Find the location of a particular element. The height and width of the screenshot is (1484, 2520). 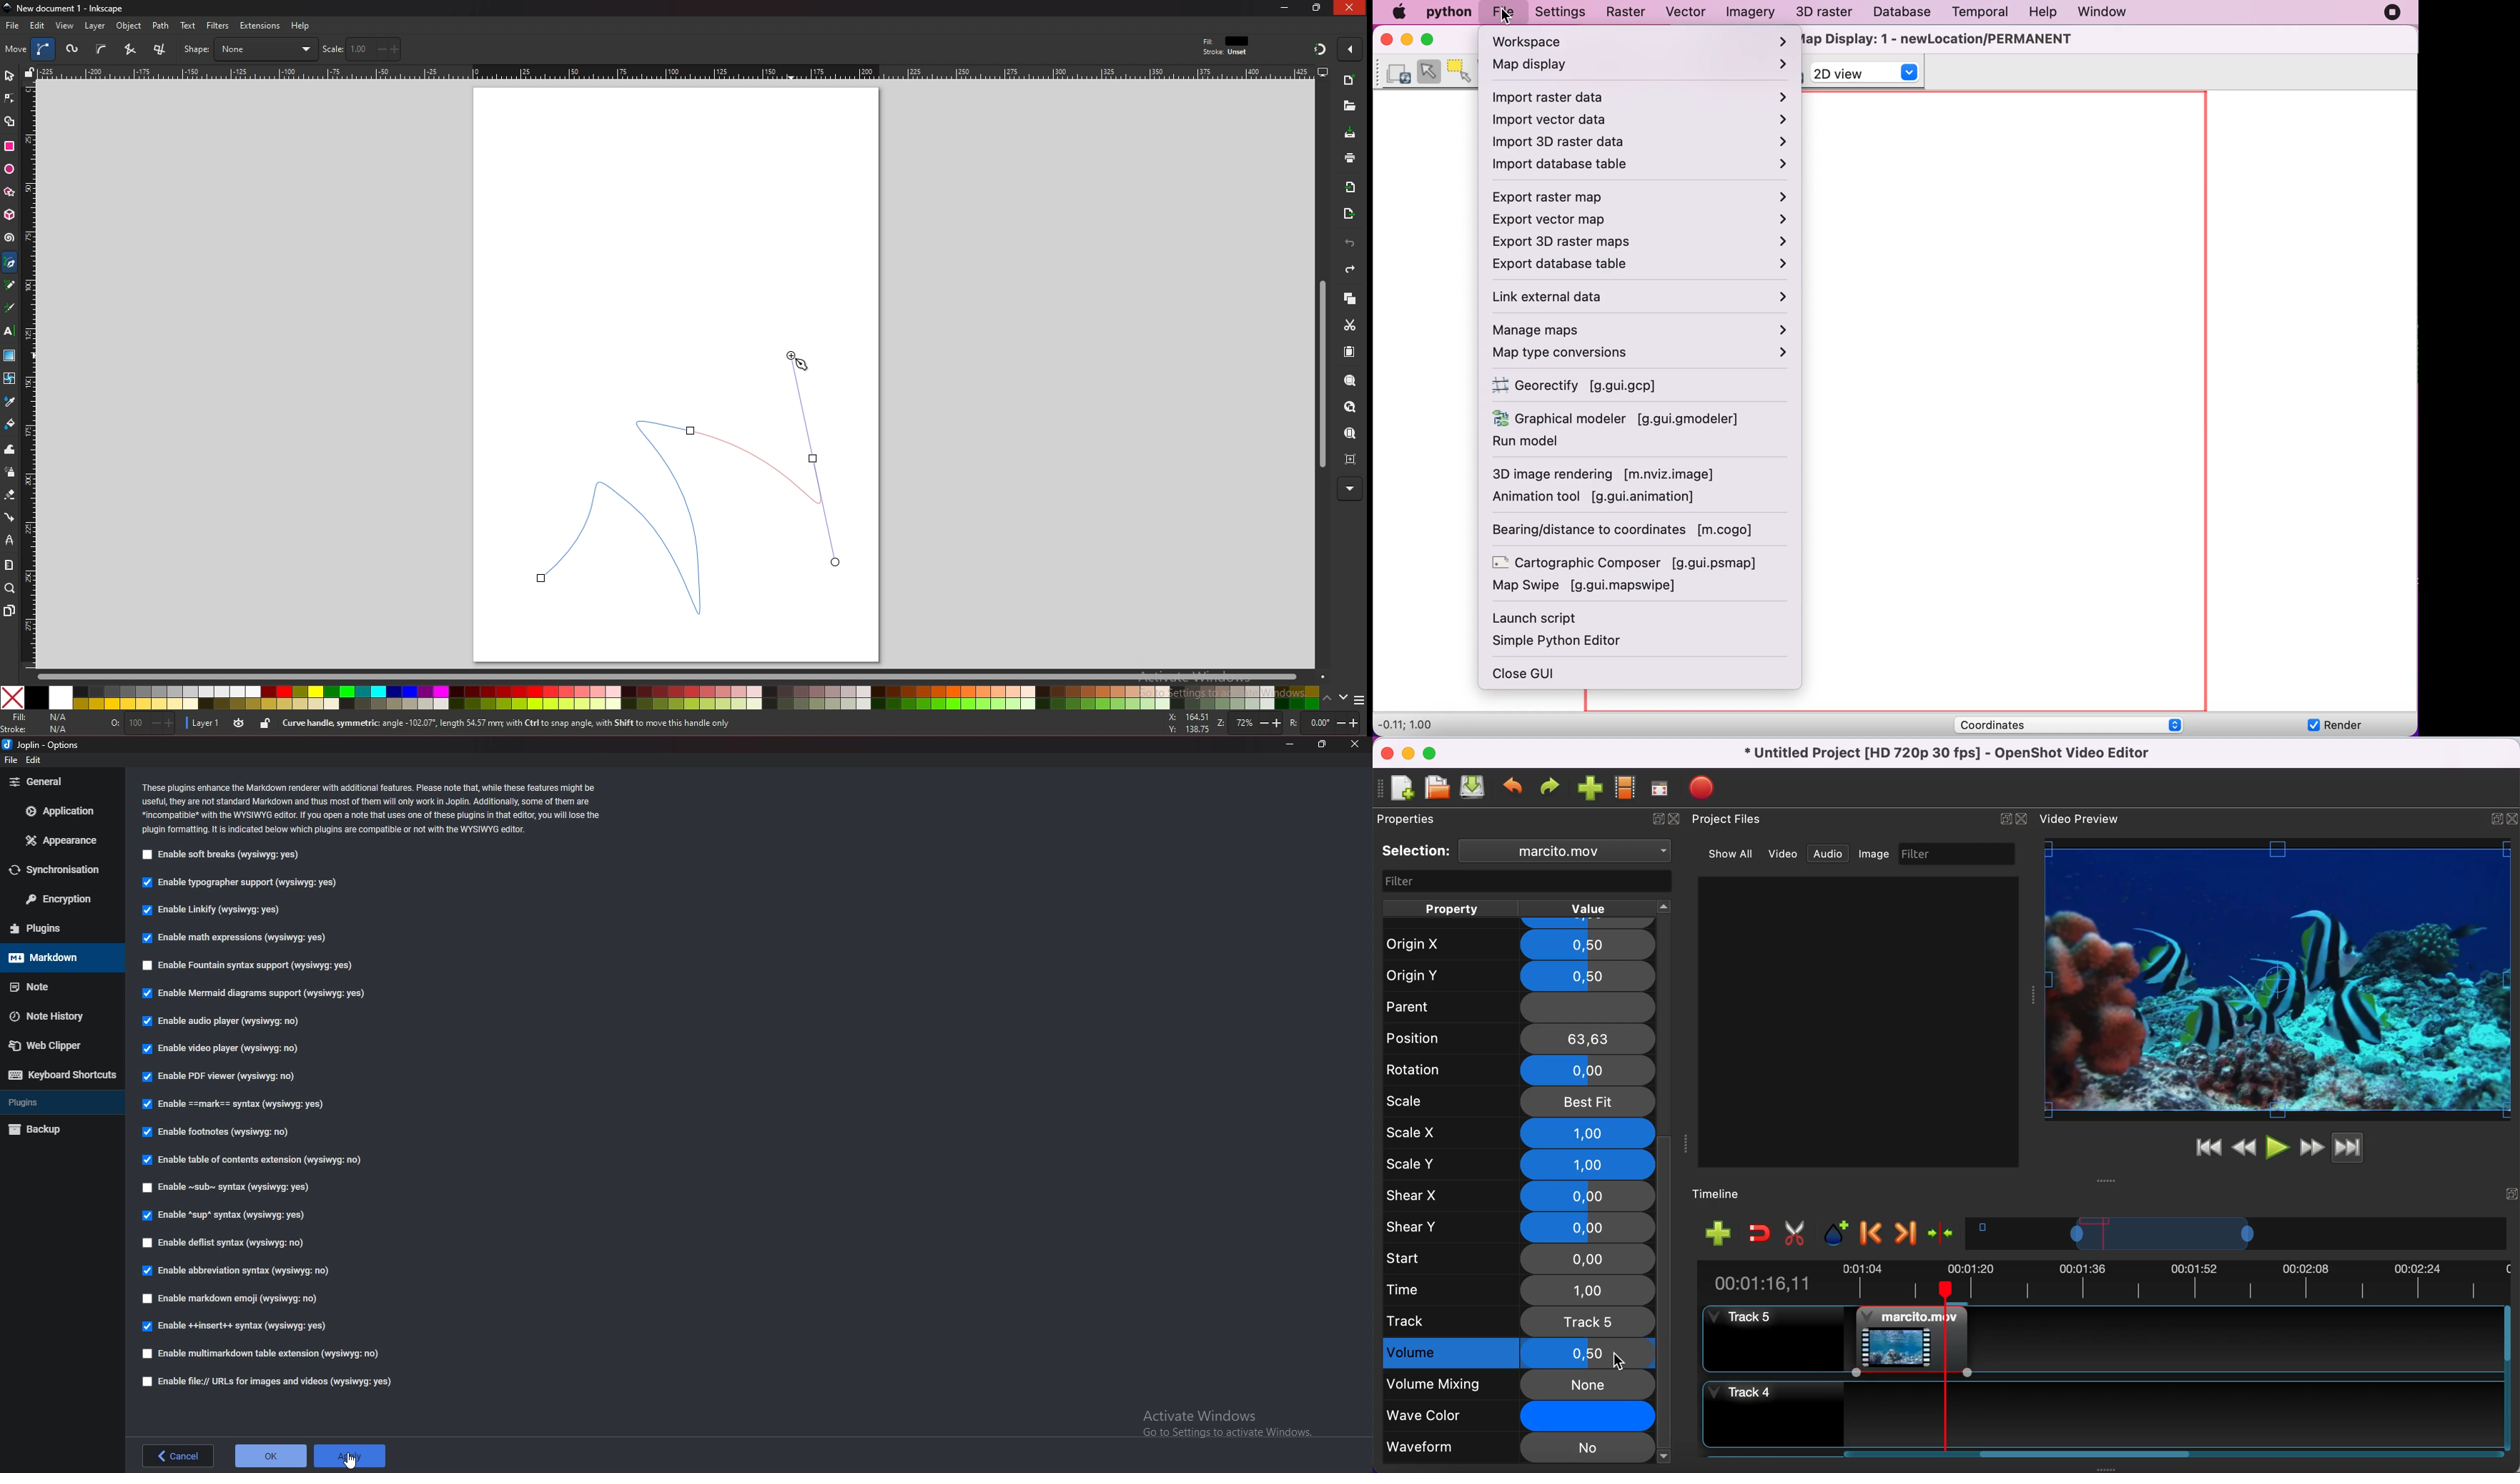

selection is located at coordinates (1418, 851).